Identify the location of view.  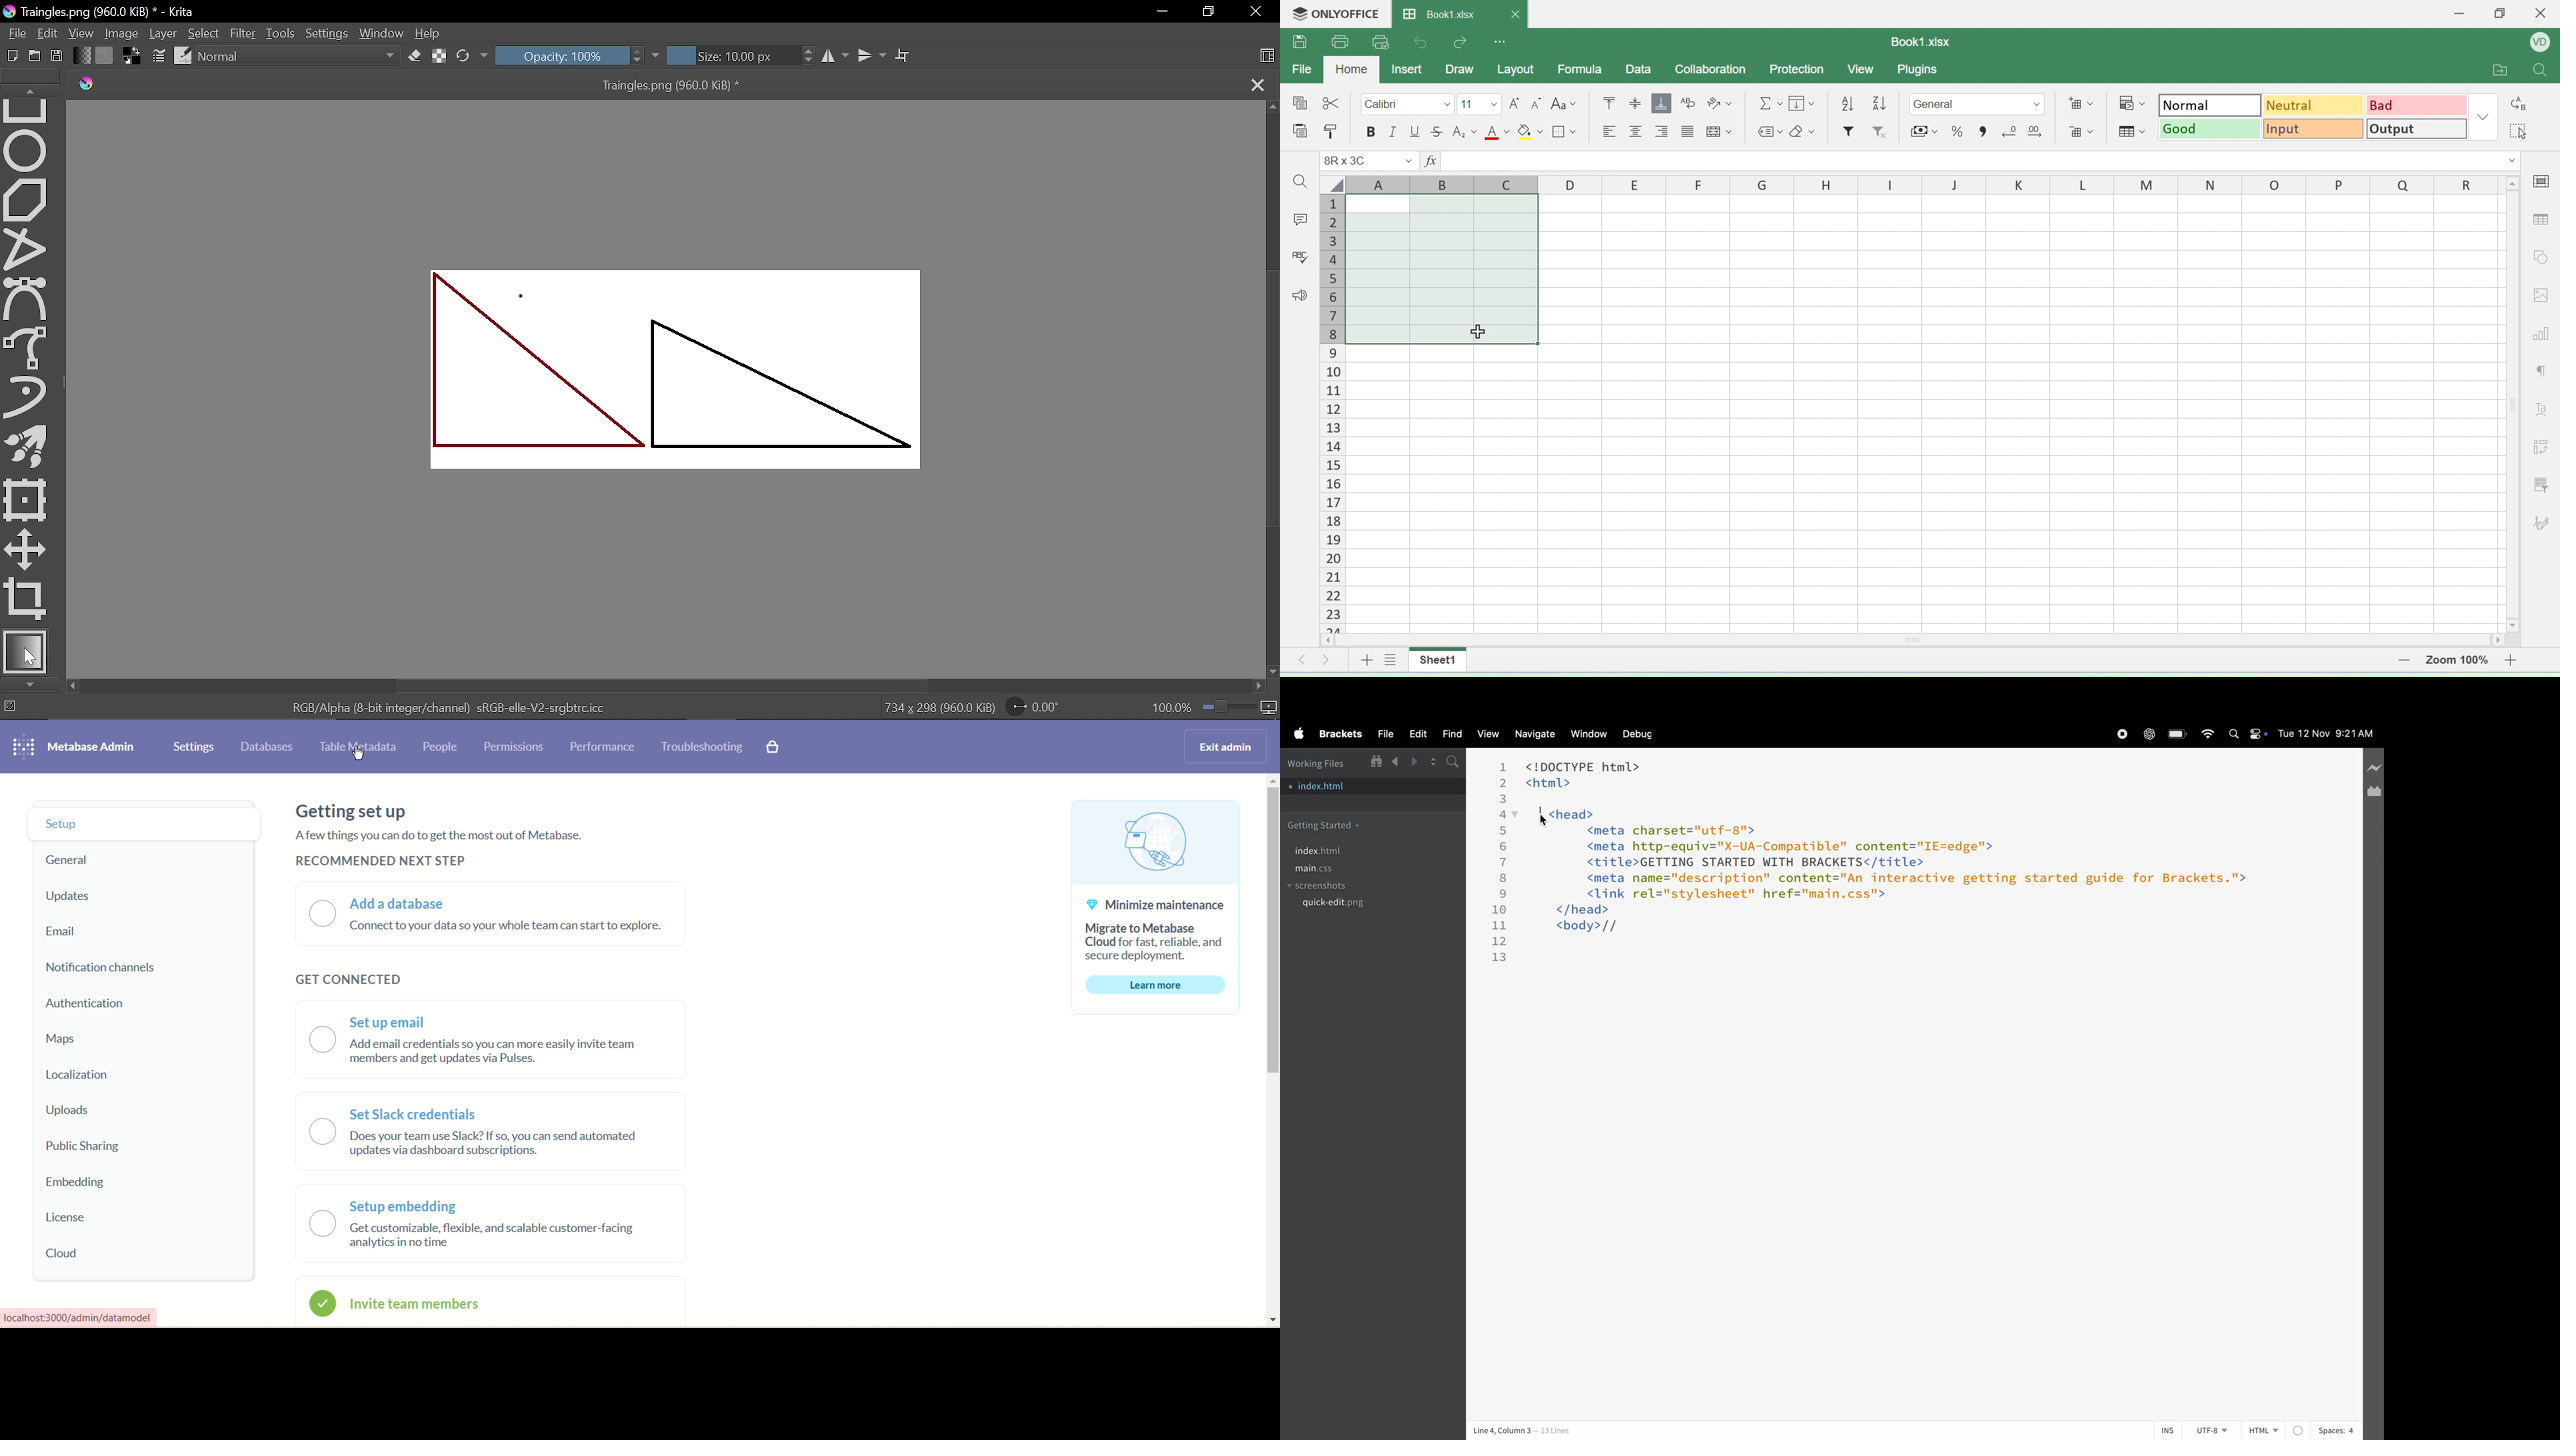
(1485, 734).